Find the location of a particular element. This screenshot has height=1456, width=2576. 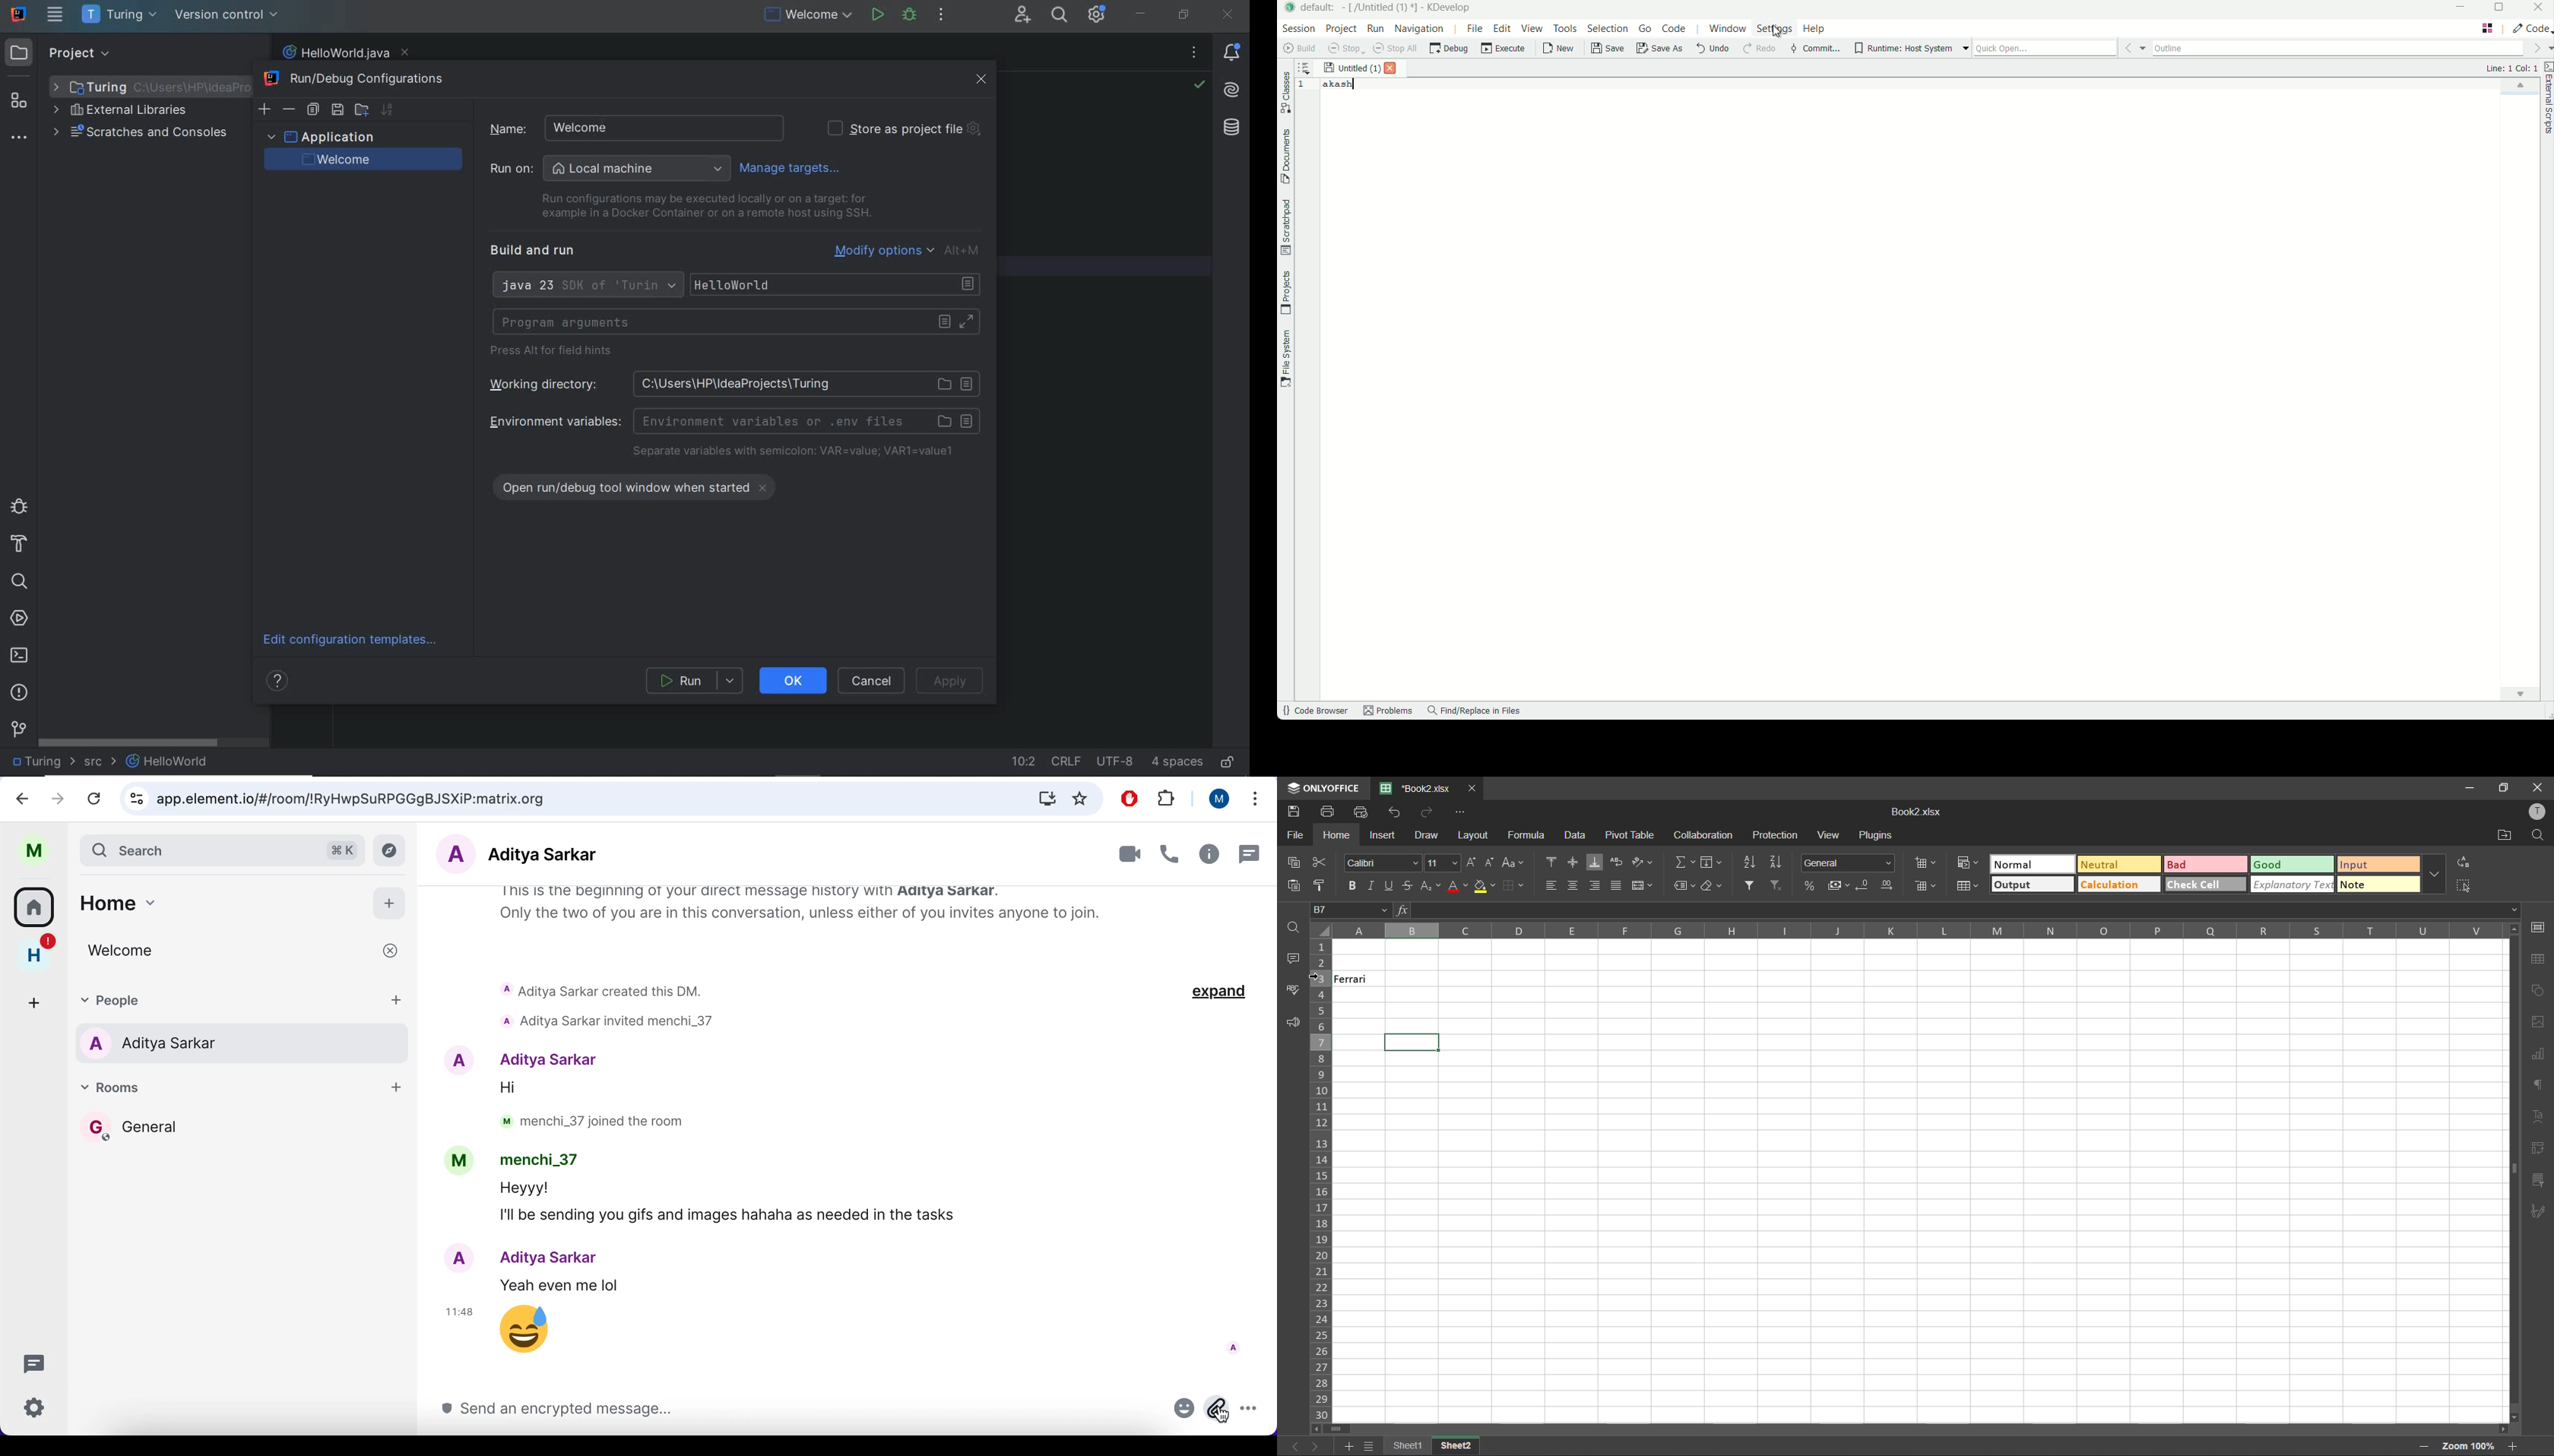

structure is located at coordinates (19, 101).